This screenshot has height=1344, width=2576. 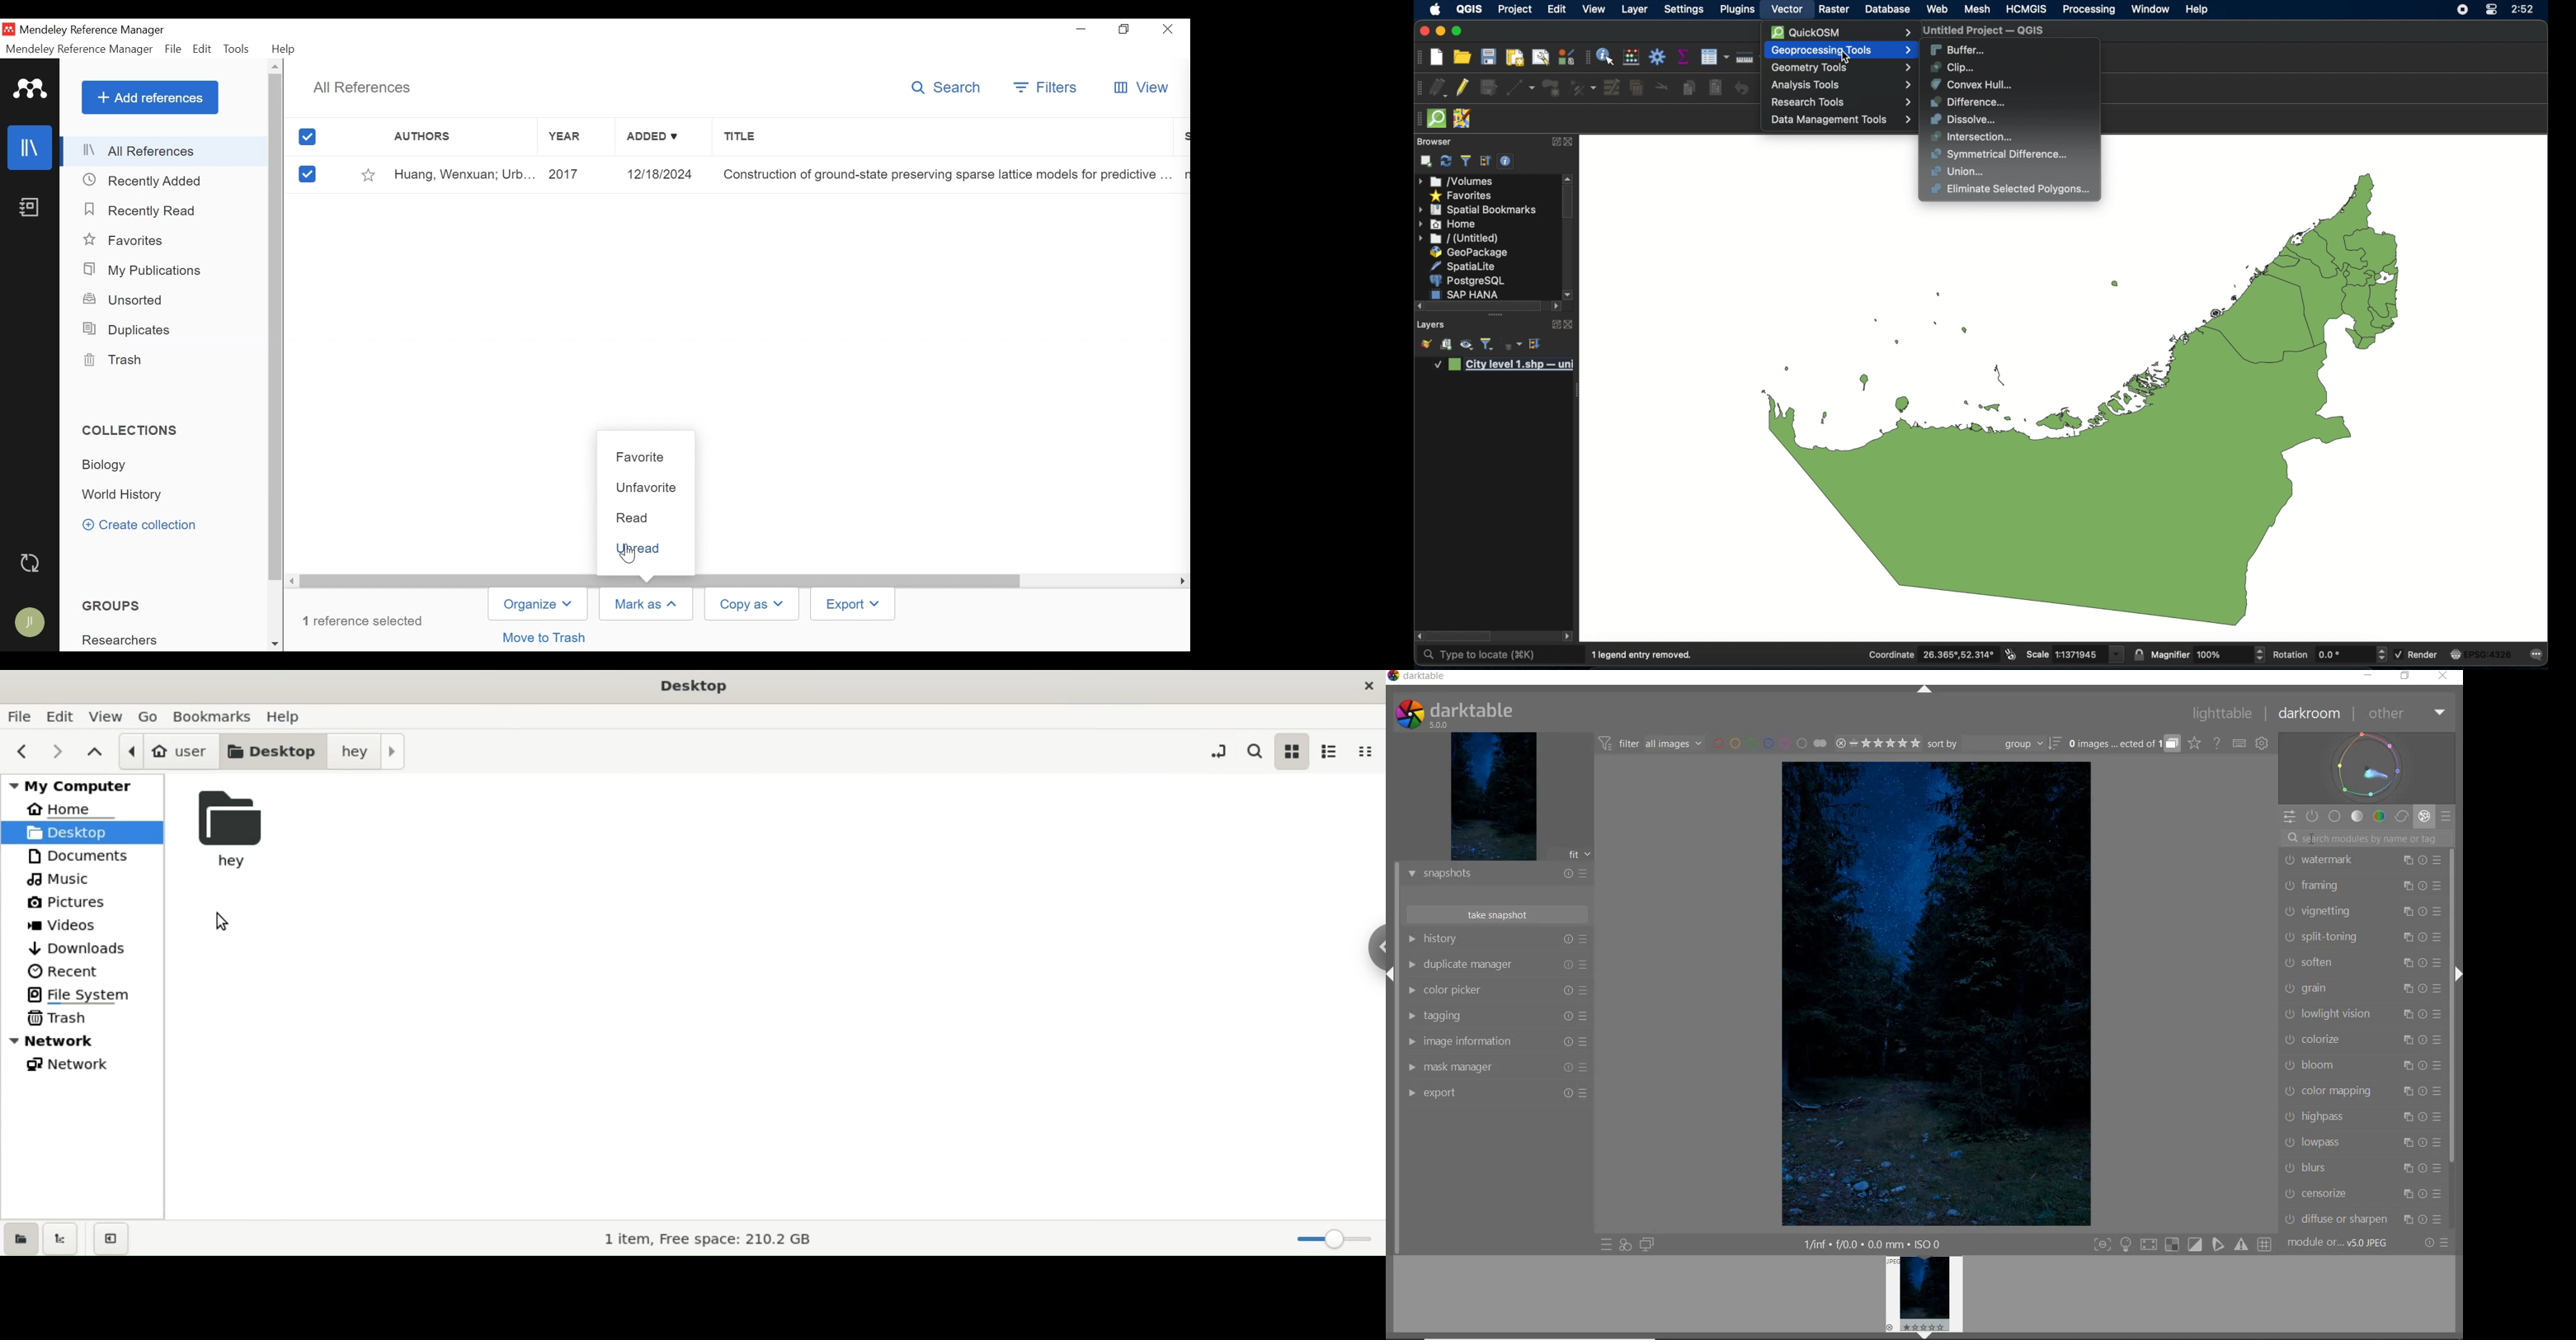 I want to click on Close, so click(x=1169, y=29).